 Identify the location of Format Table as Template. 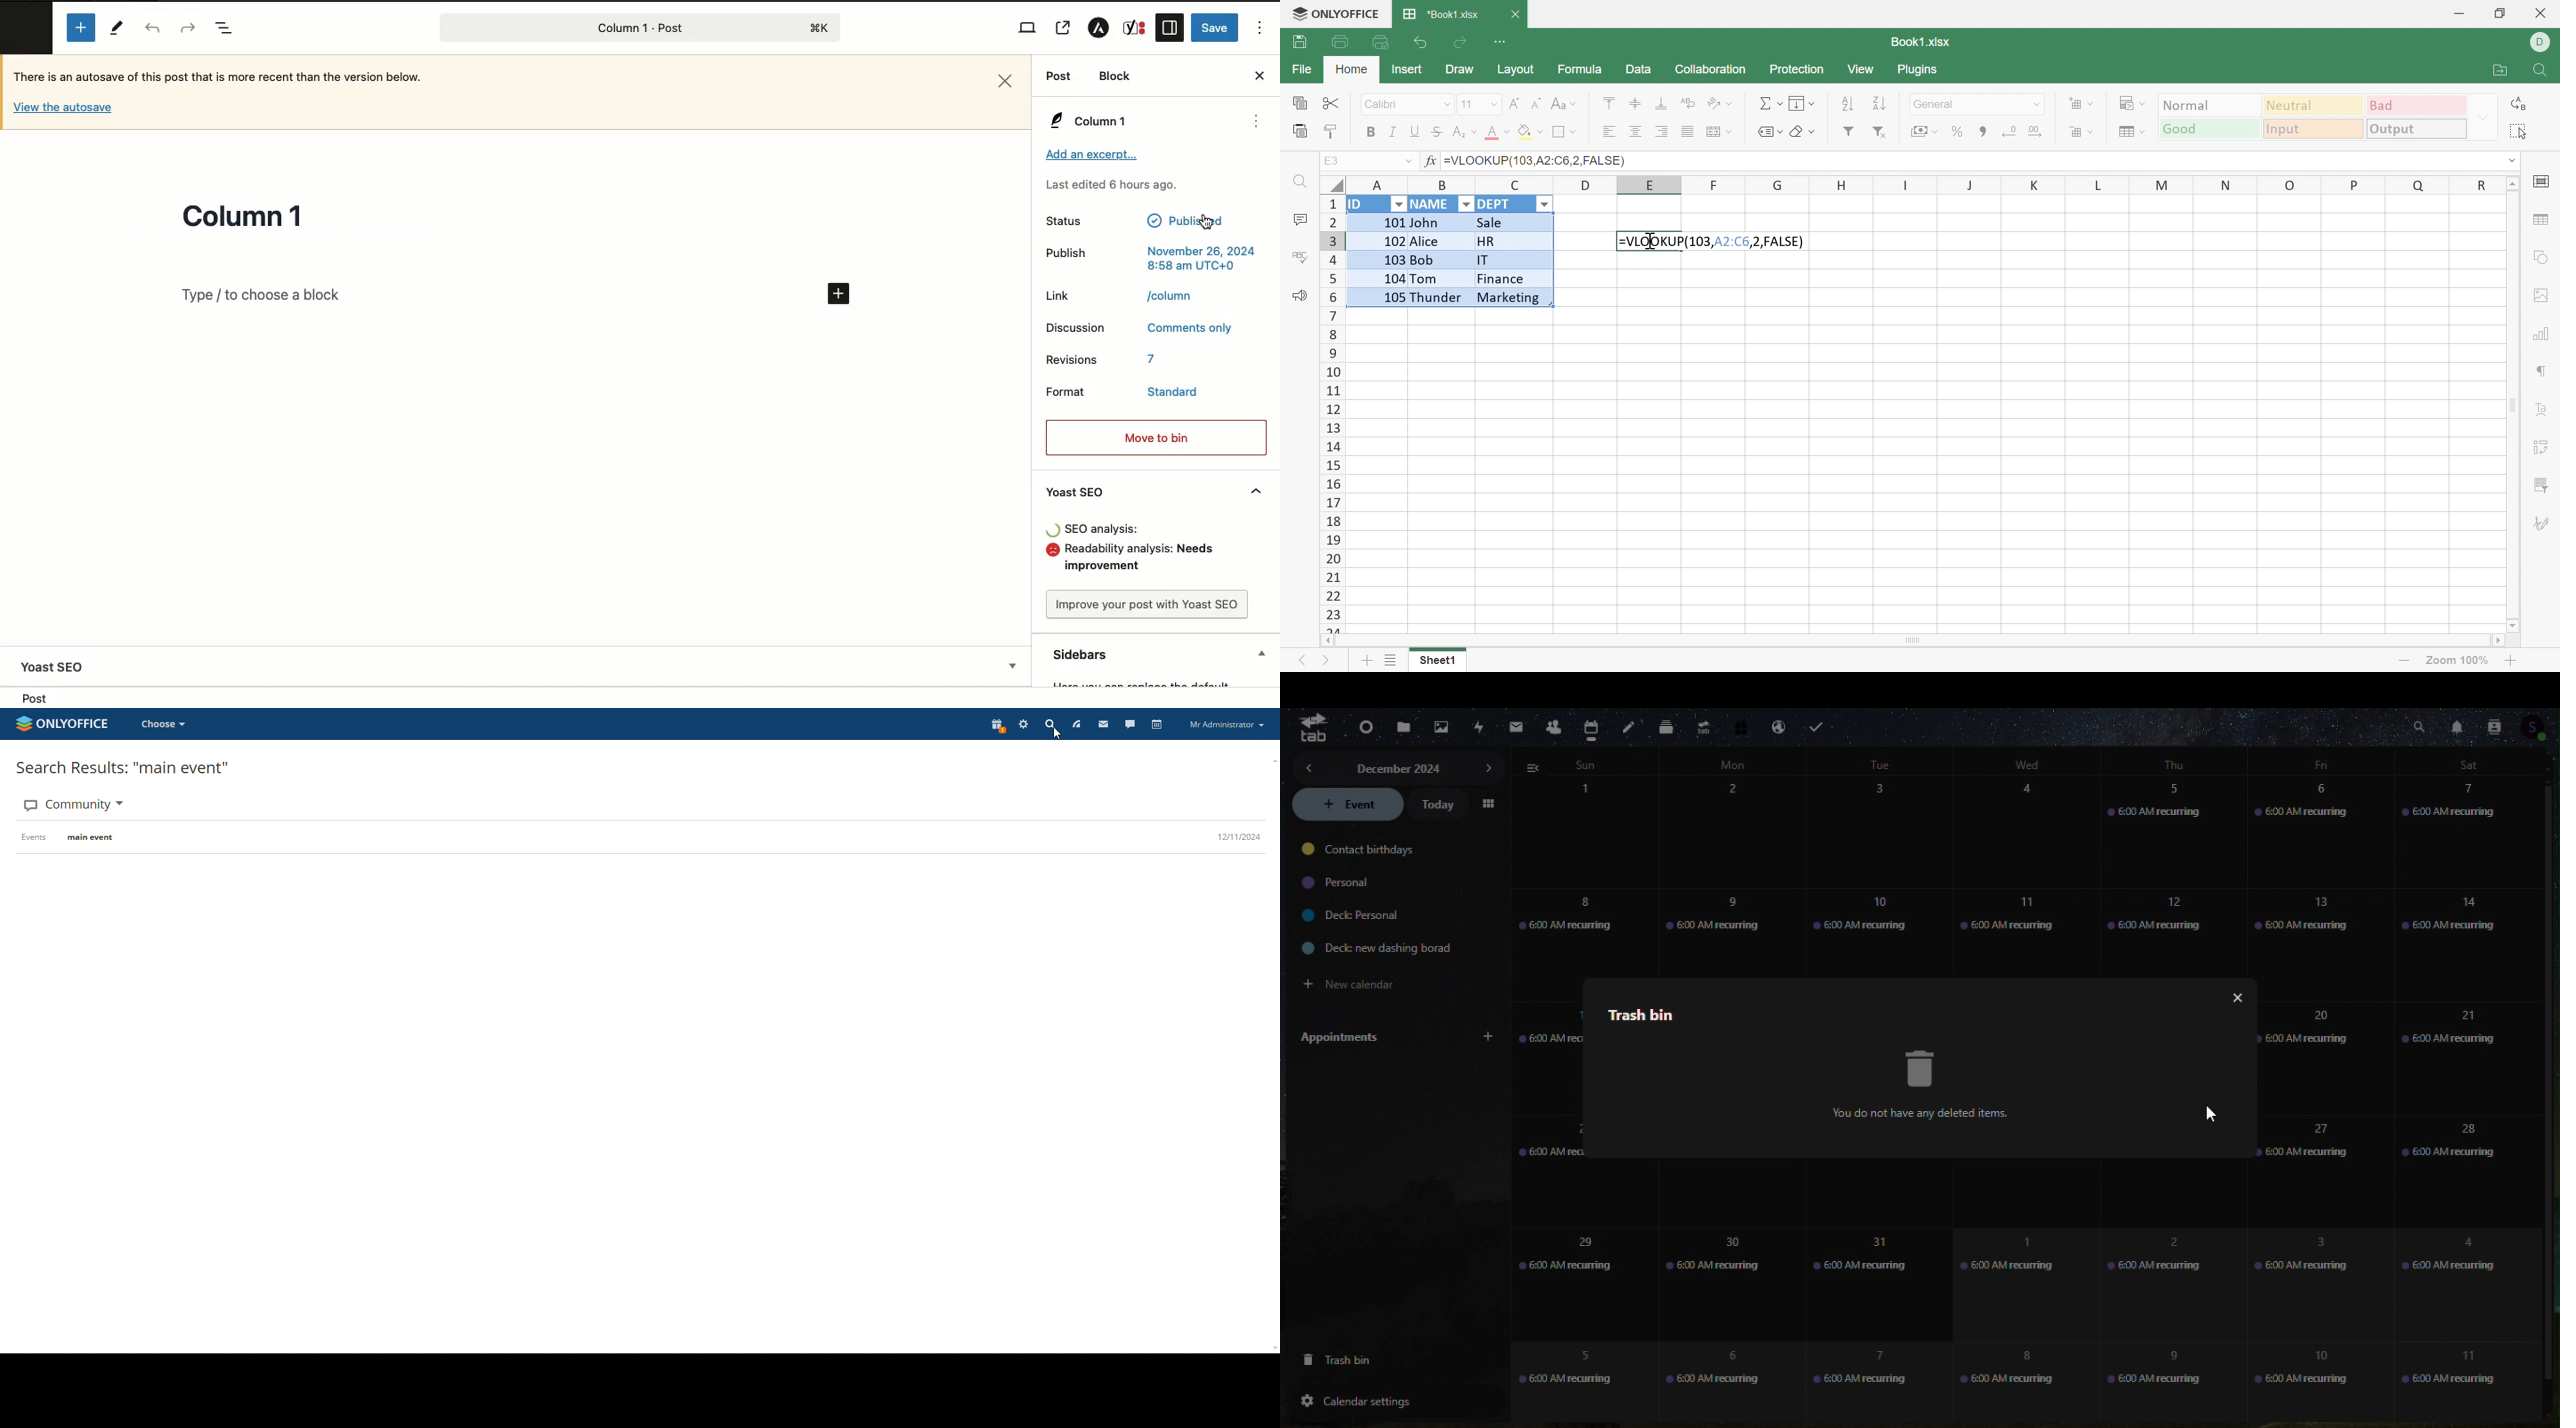
(2129, 131).